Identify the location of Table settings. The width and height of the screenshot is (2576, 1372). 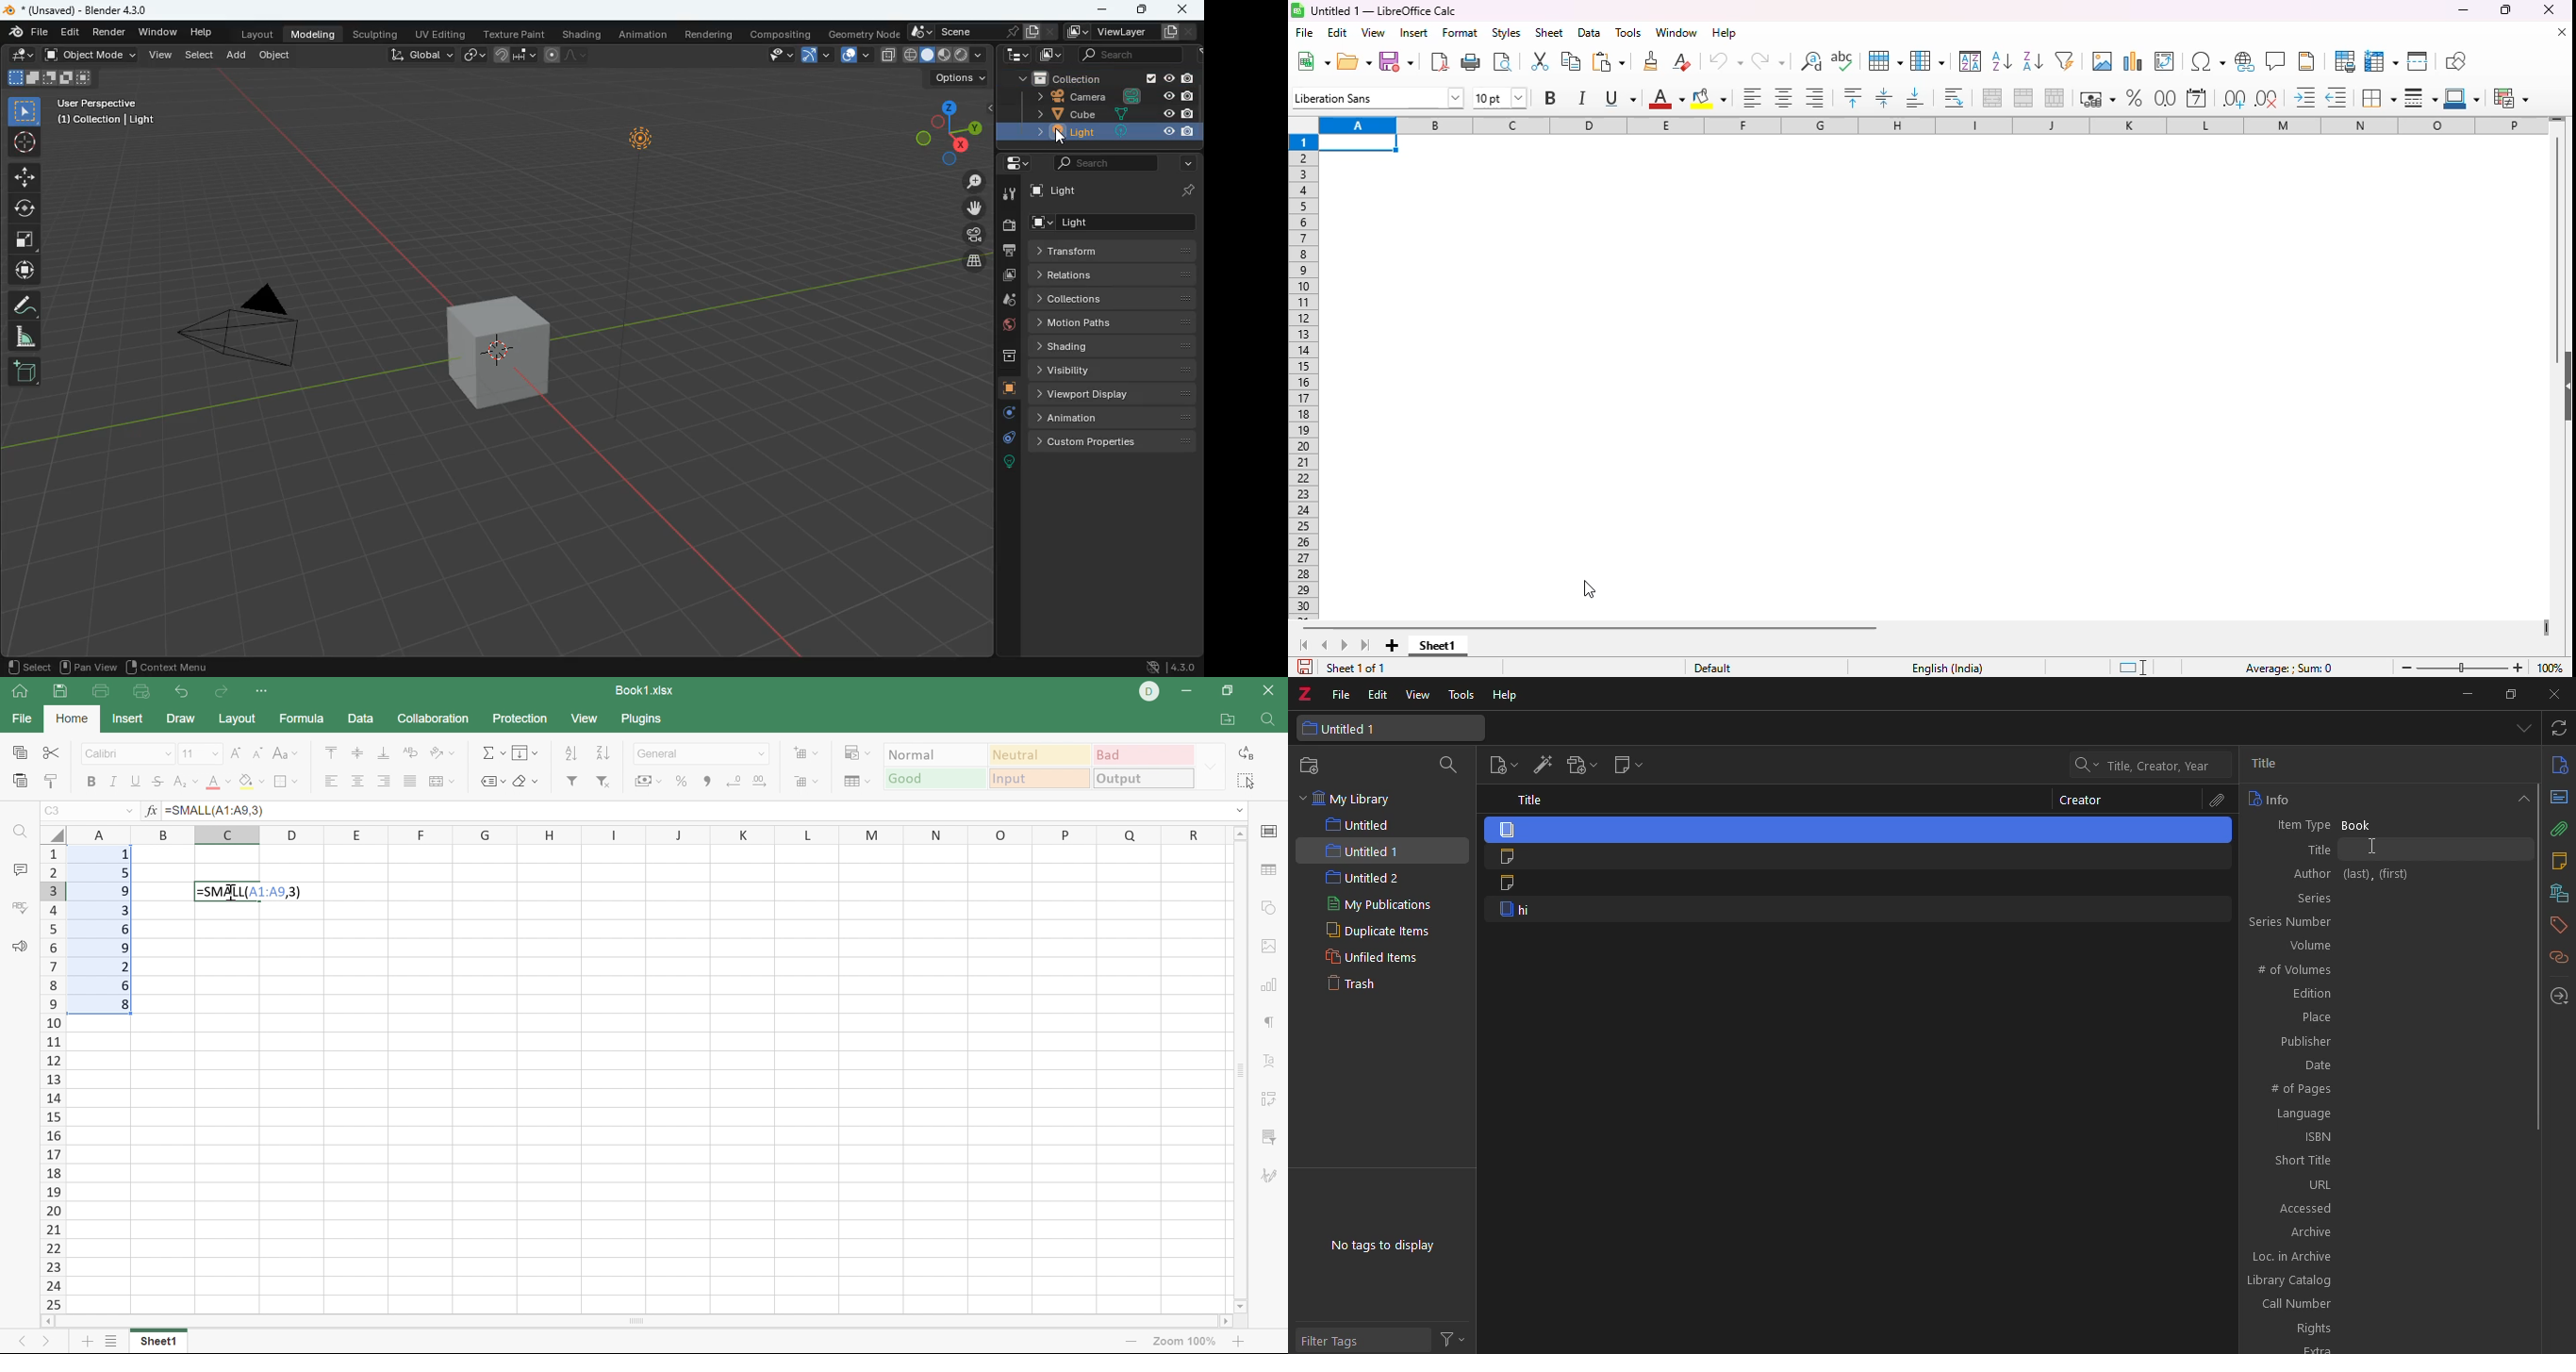
(1266, 870).